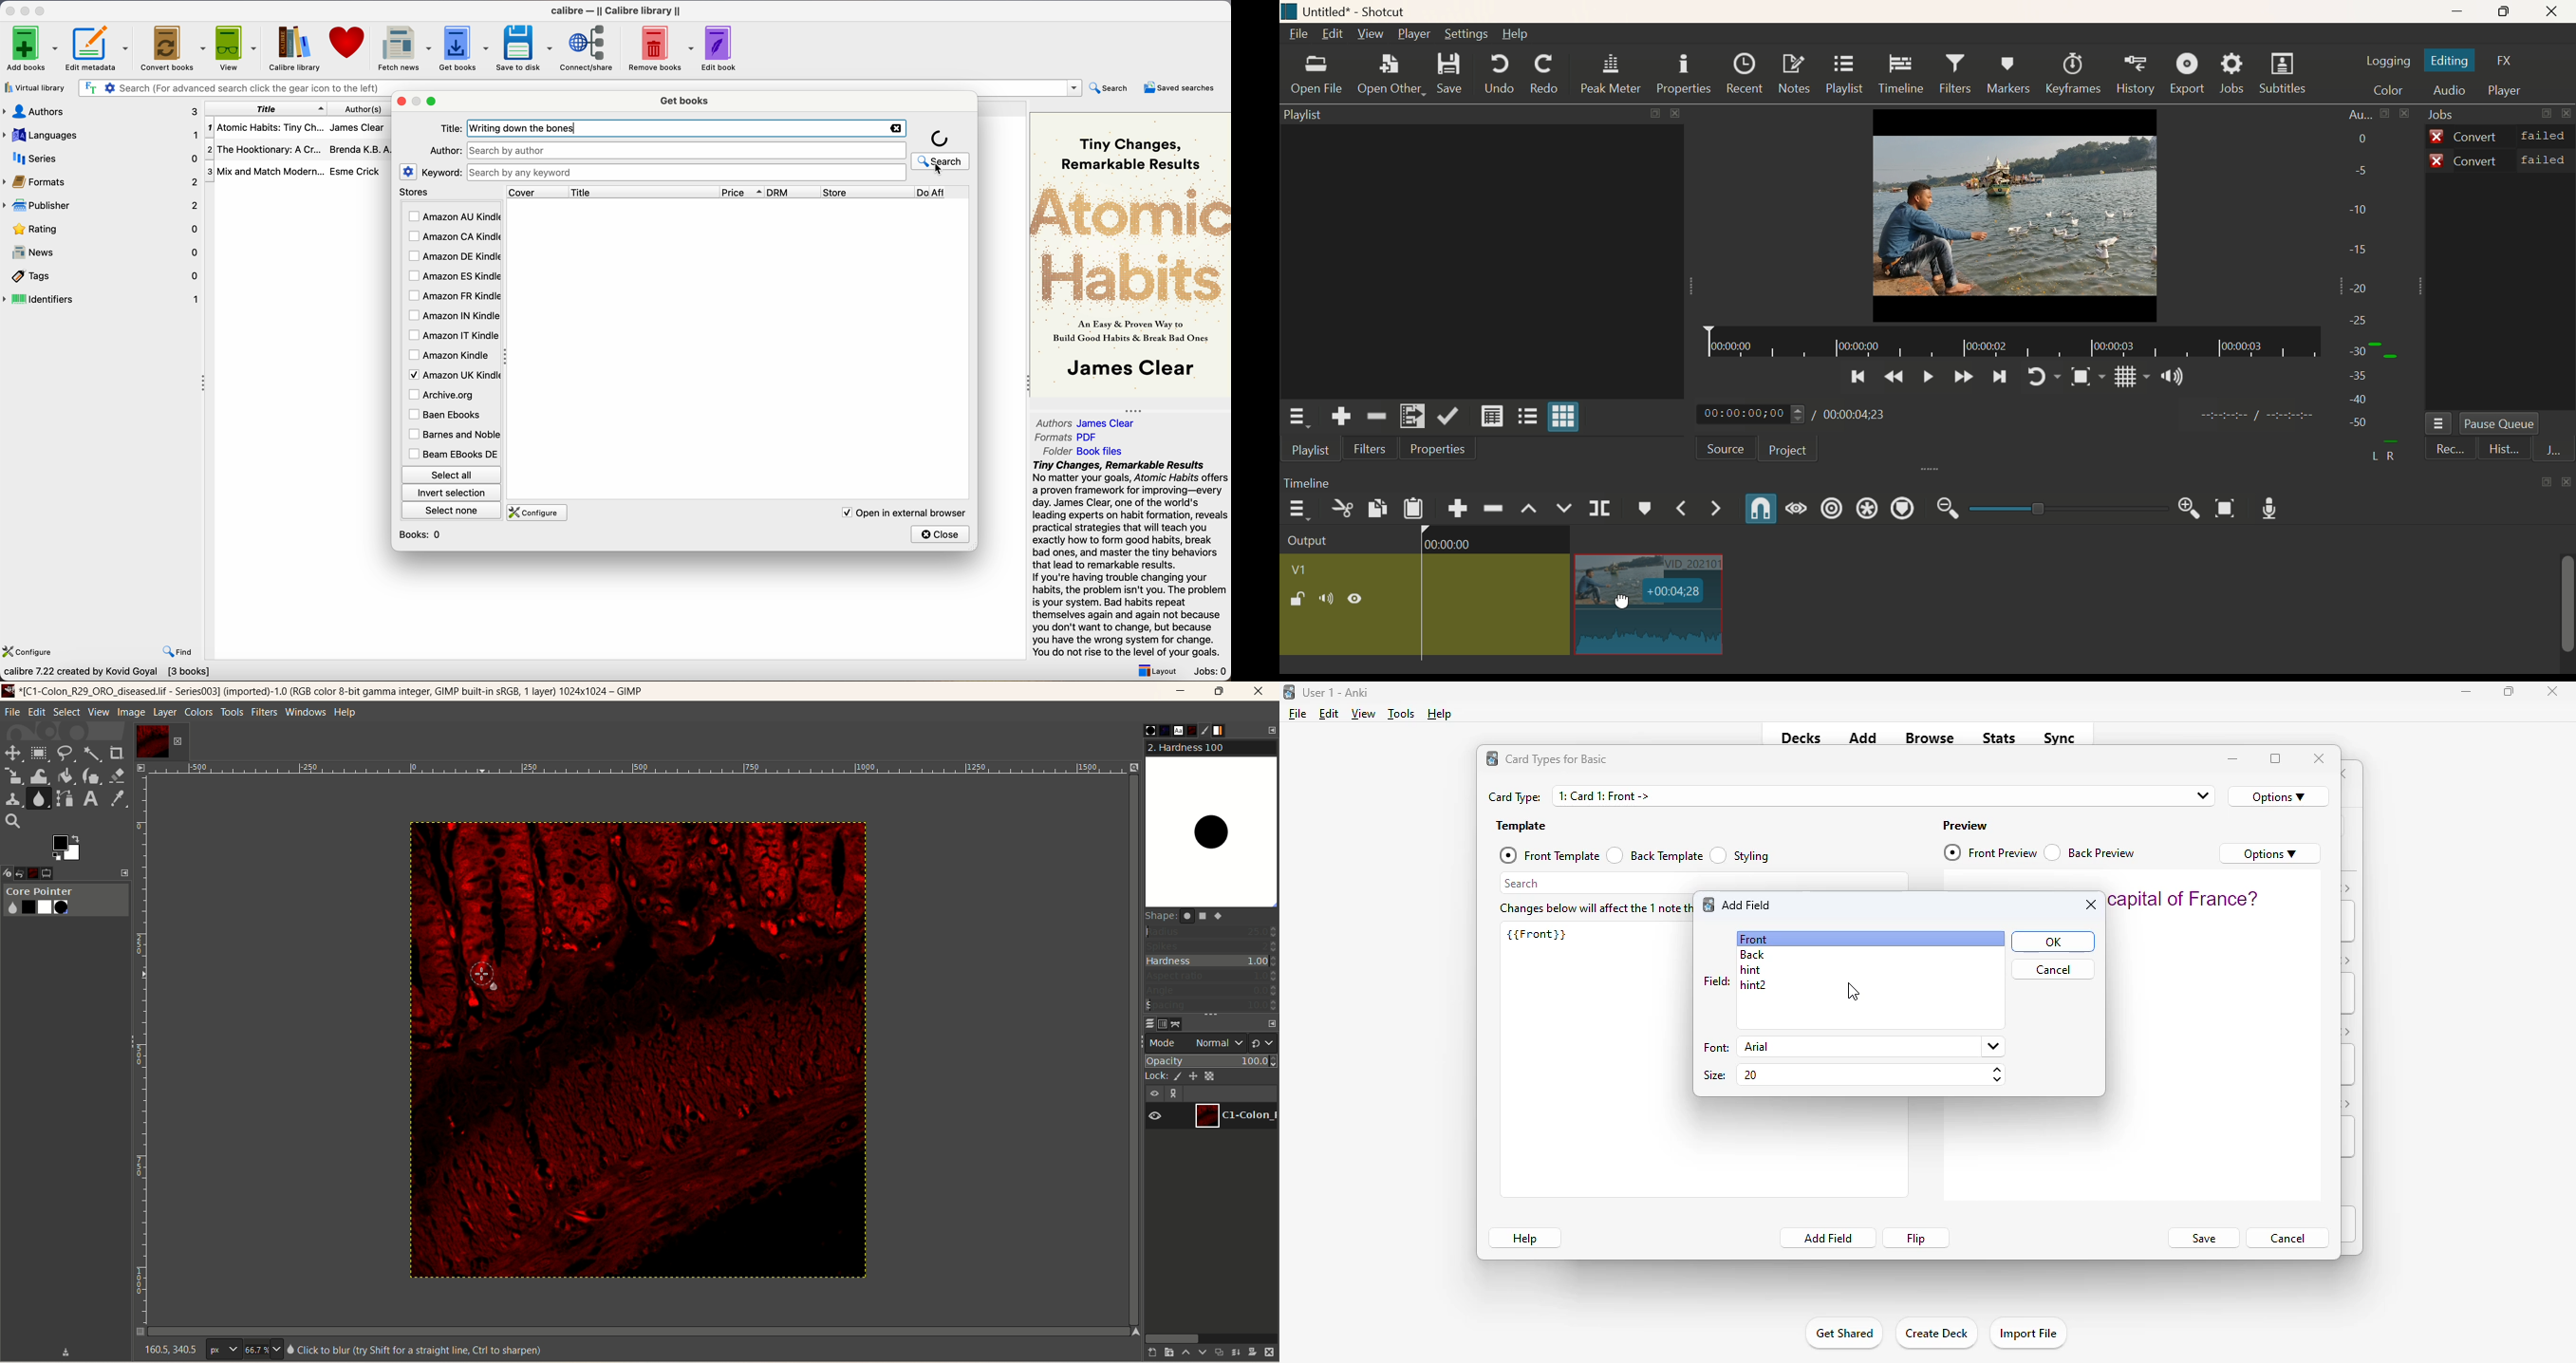  Describe the element at coordinates (1949, 507) in the screenshot. I see `` at that location.